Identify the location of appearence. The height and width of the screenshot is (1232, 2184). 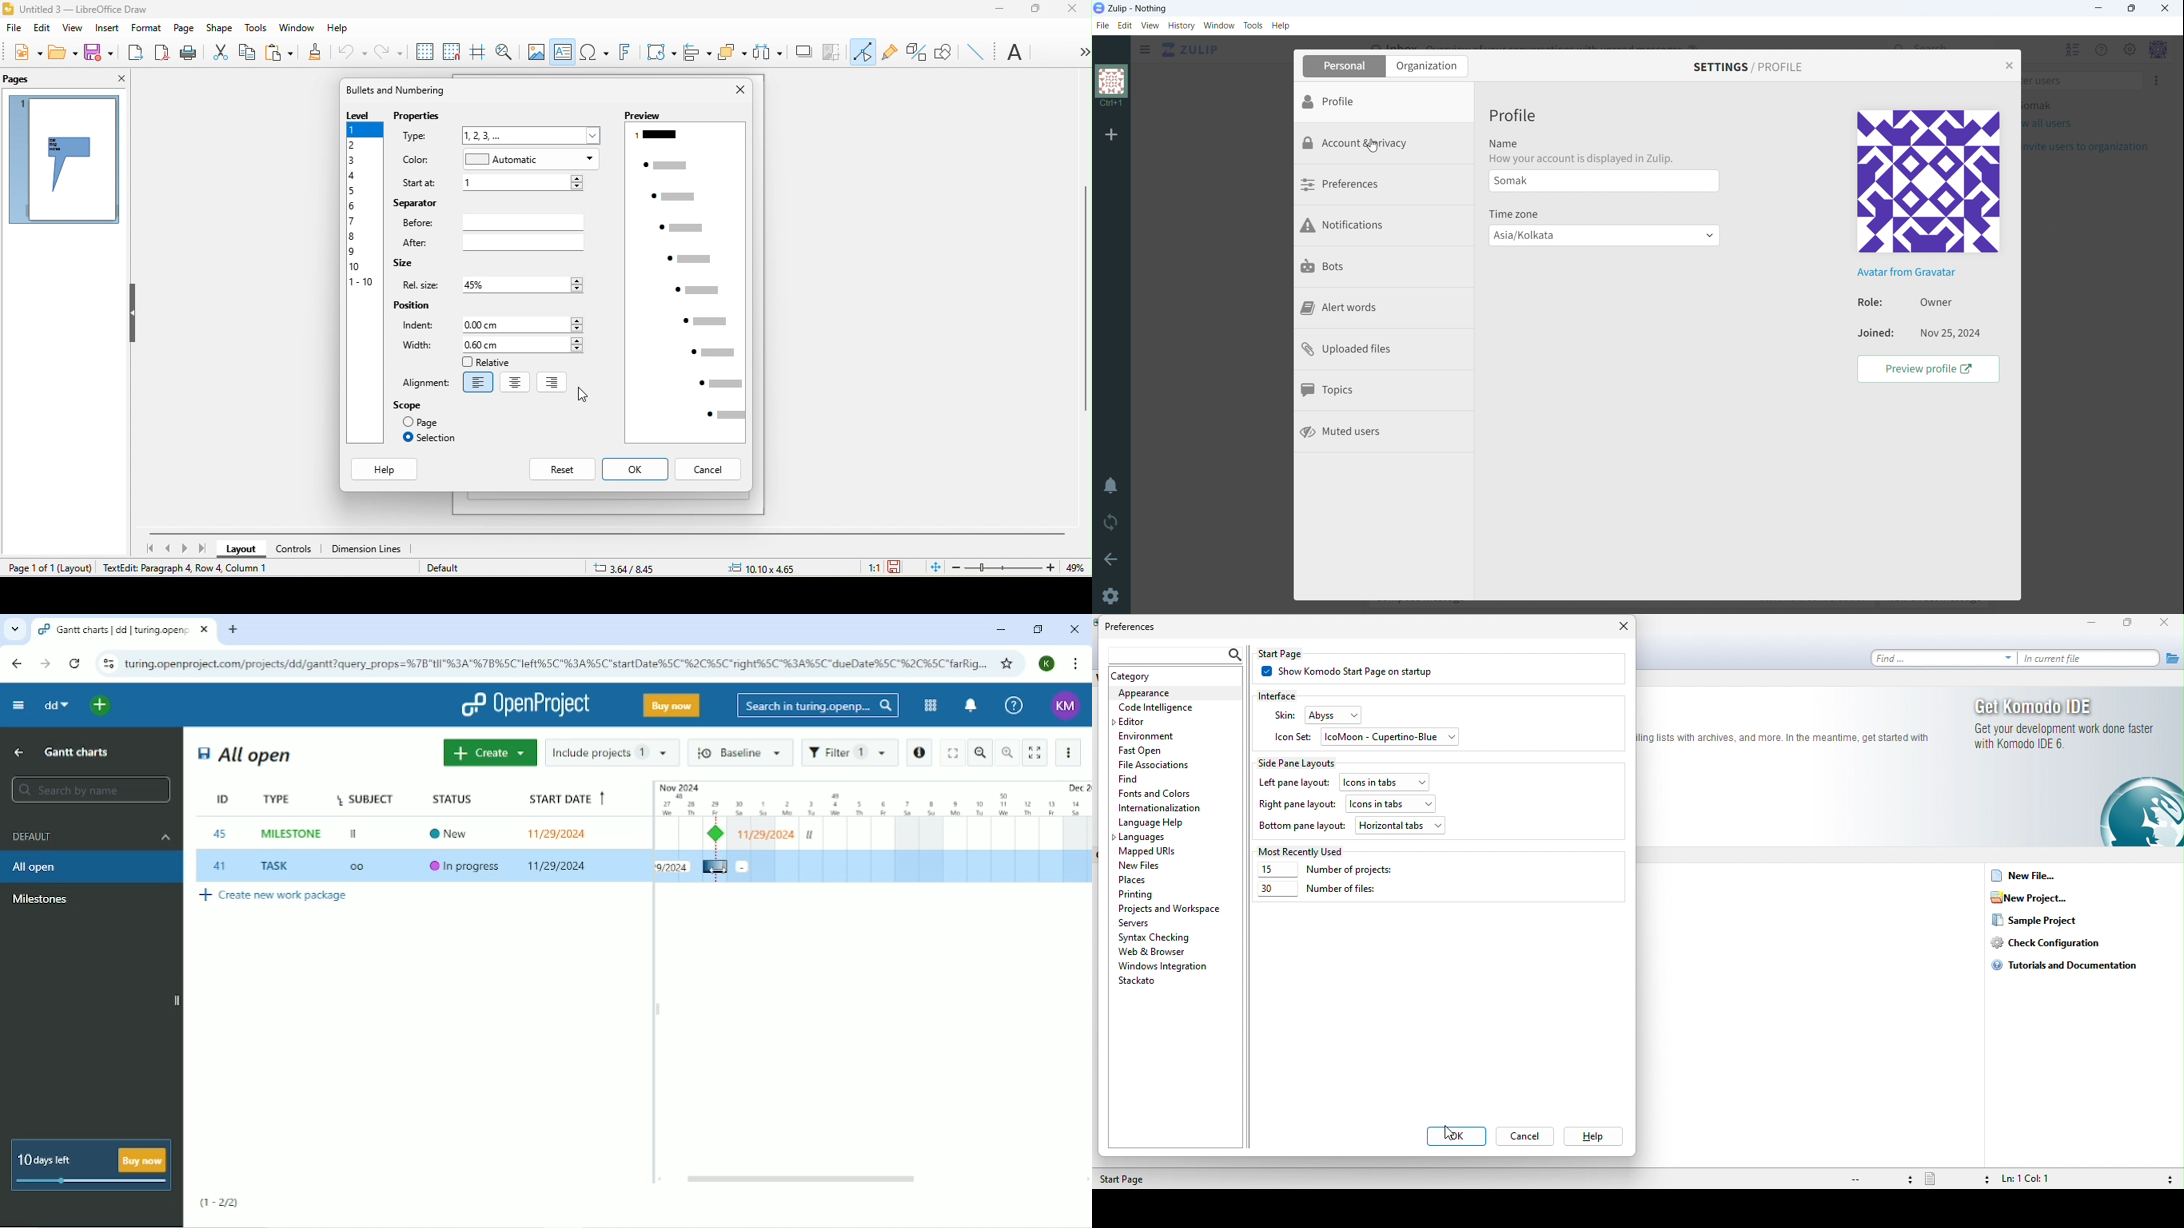
(1174, 694).